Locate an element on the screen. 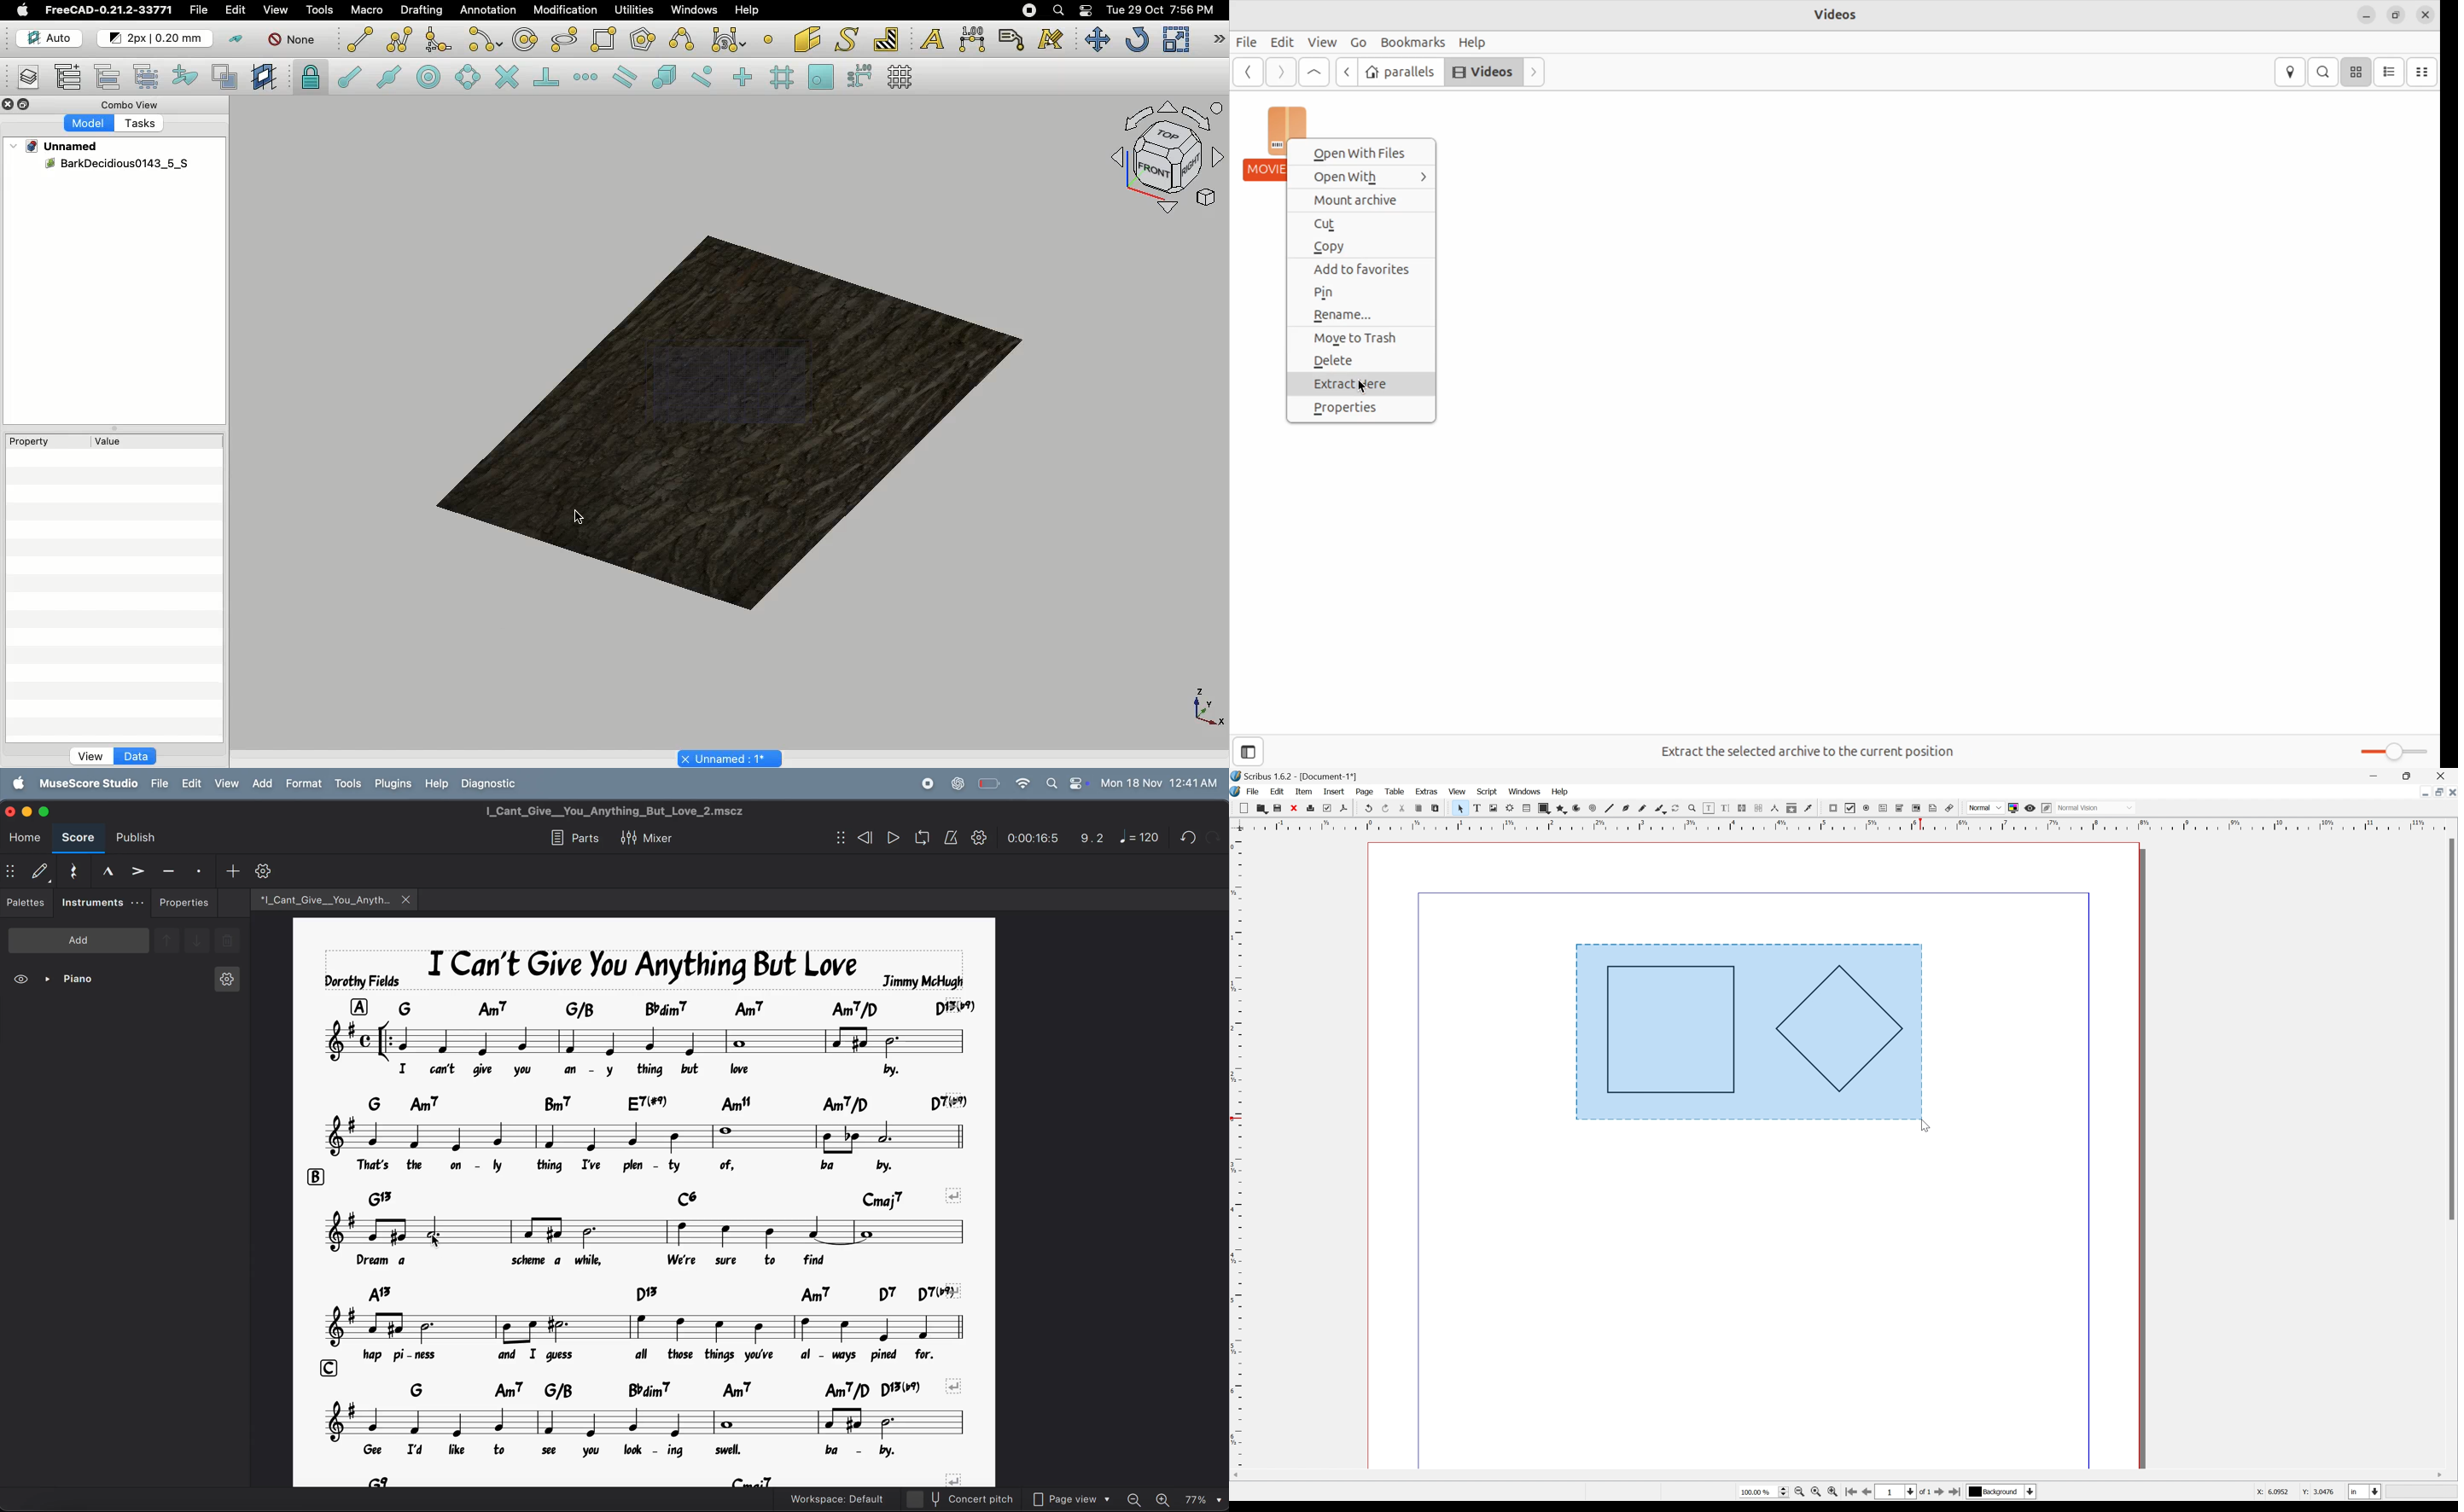 The width and height of the screenshot is (2464, 1512). Snap special  is located at coordinates (667, 79).